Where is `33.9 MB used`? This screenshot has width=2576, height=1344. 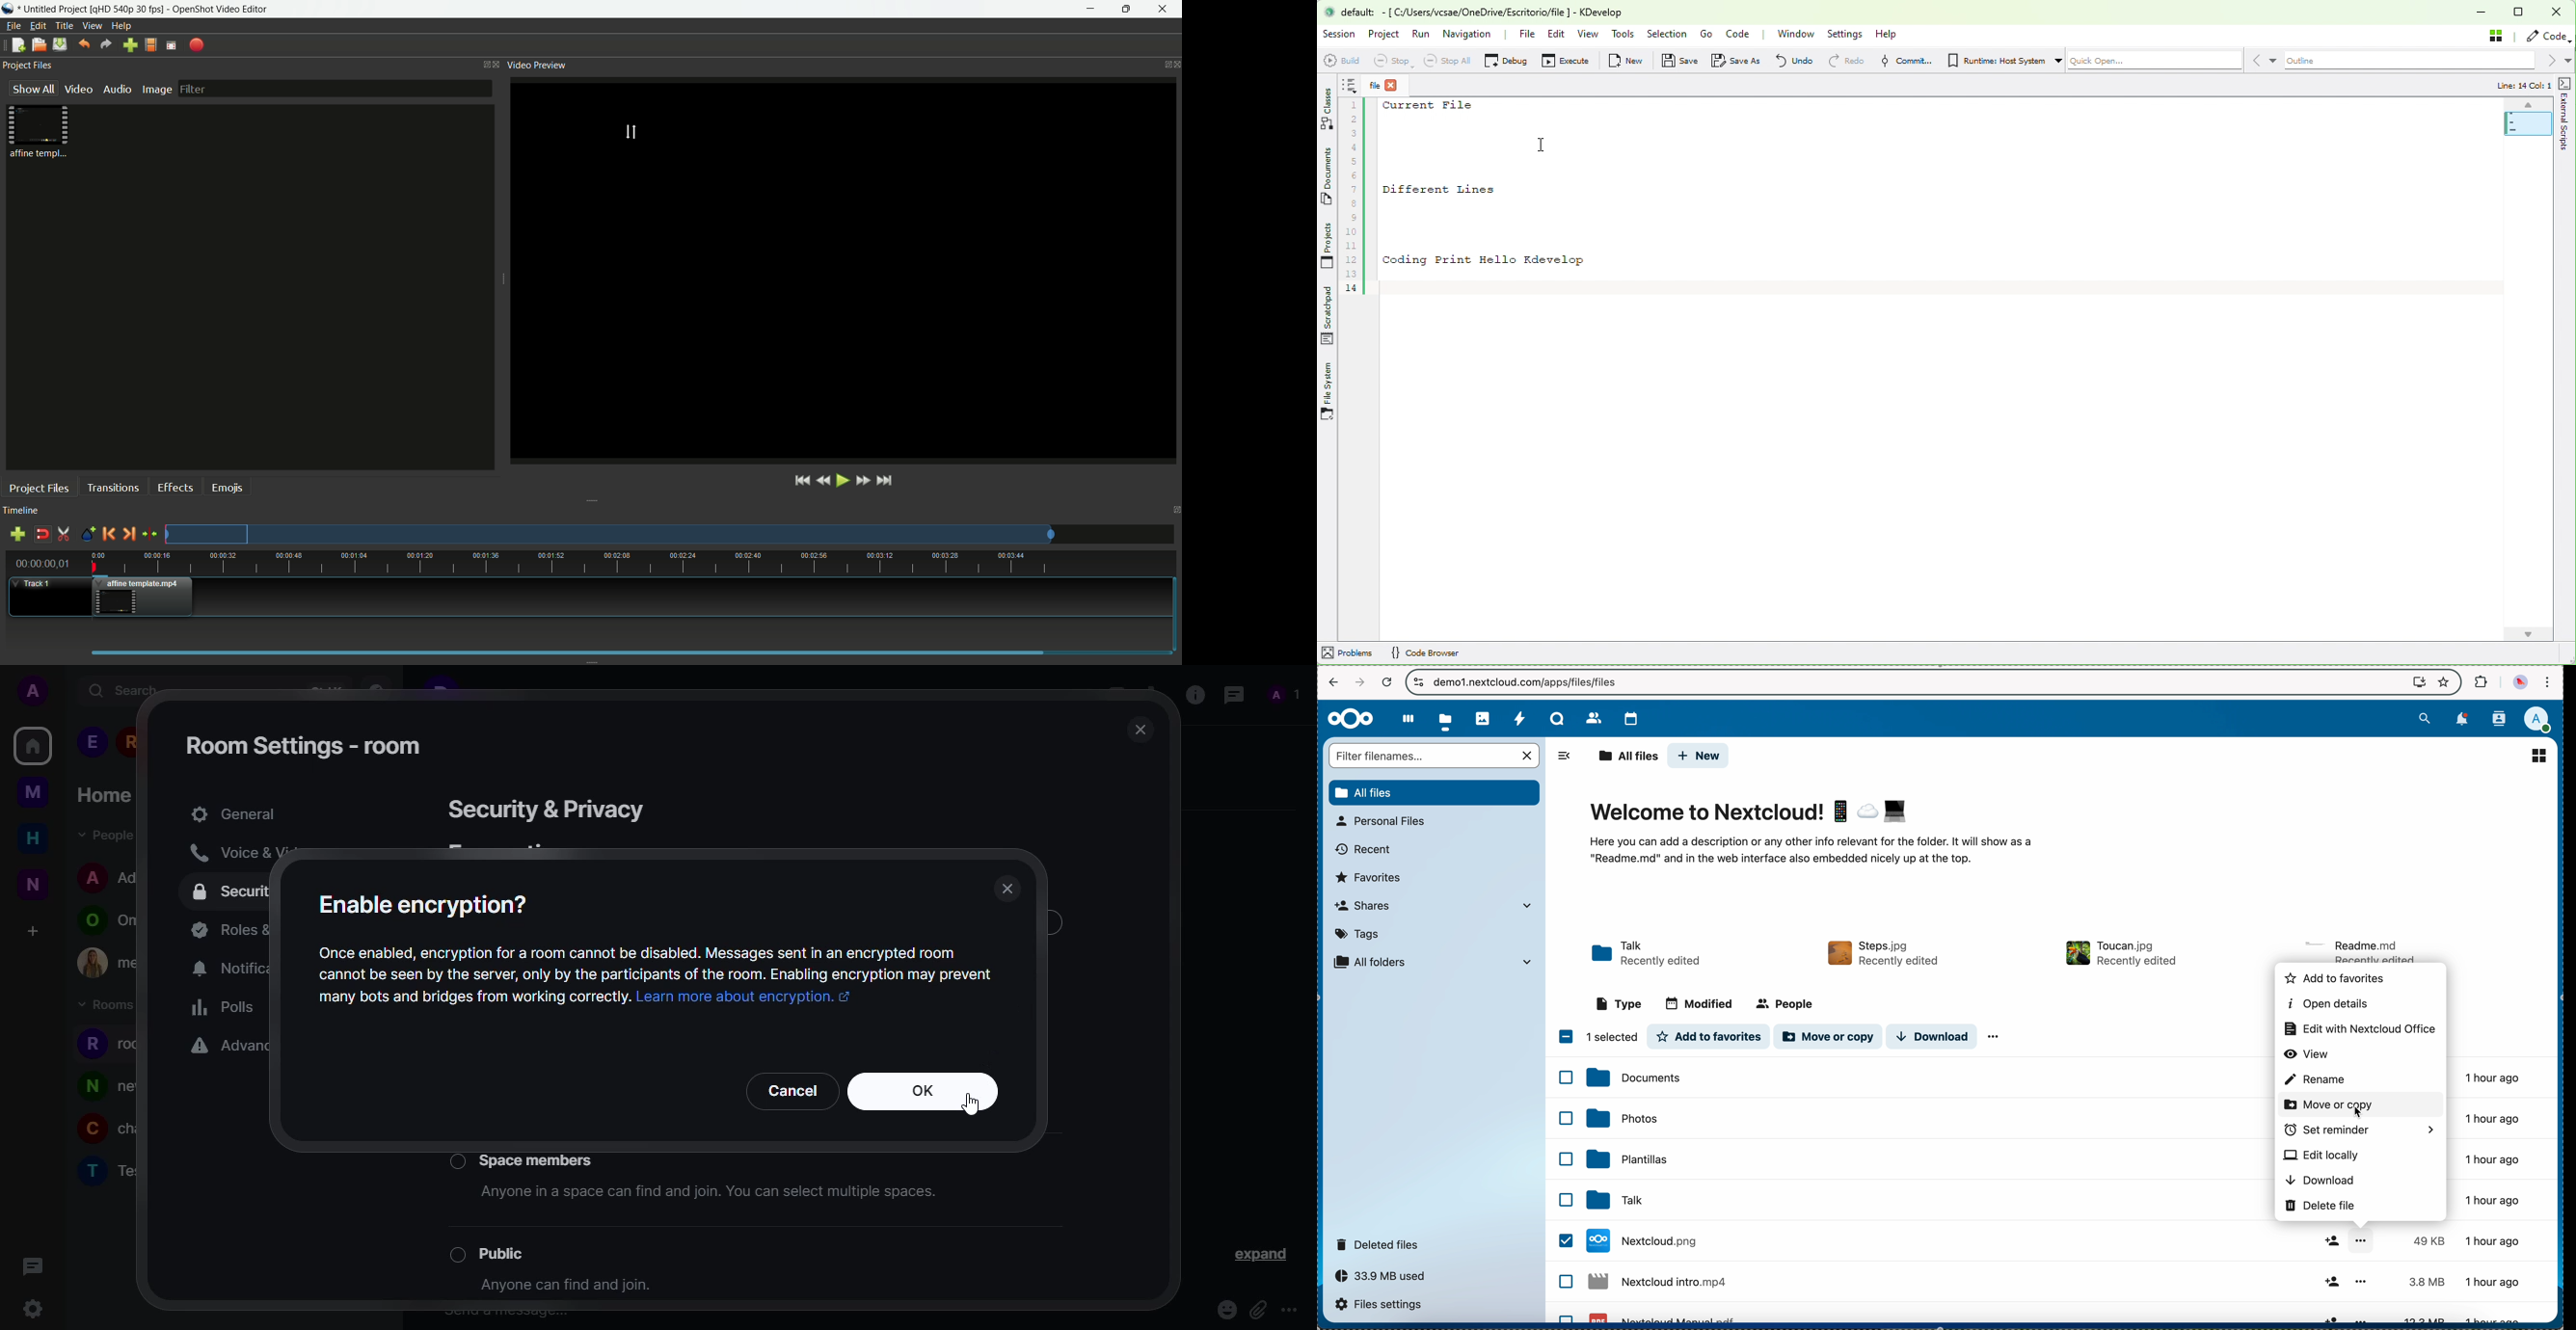 33.9 MB used is located at coordinates (1384, 1276).